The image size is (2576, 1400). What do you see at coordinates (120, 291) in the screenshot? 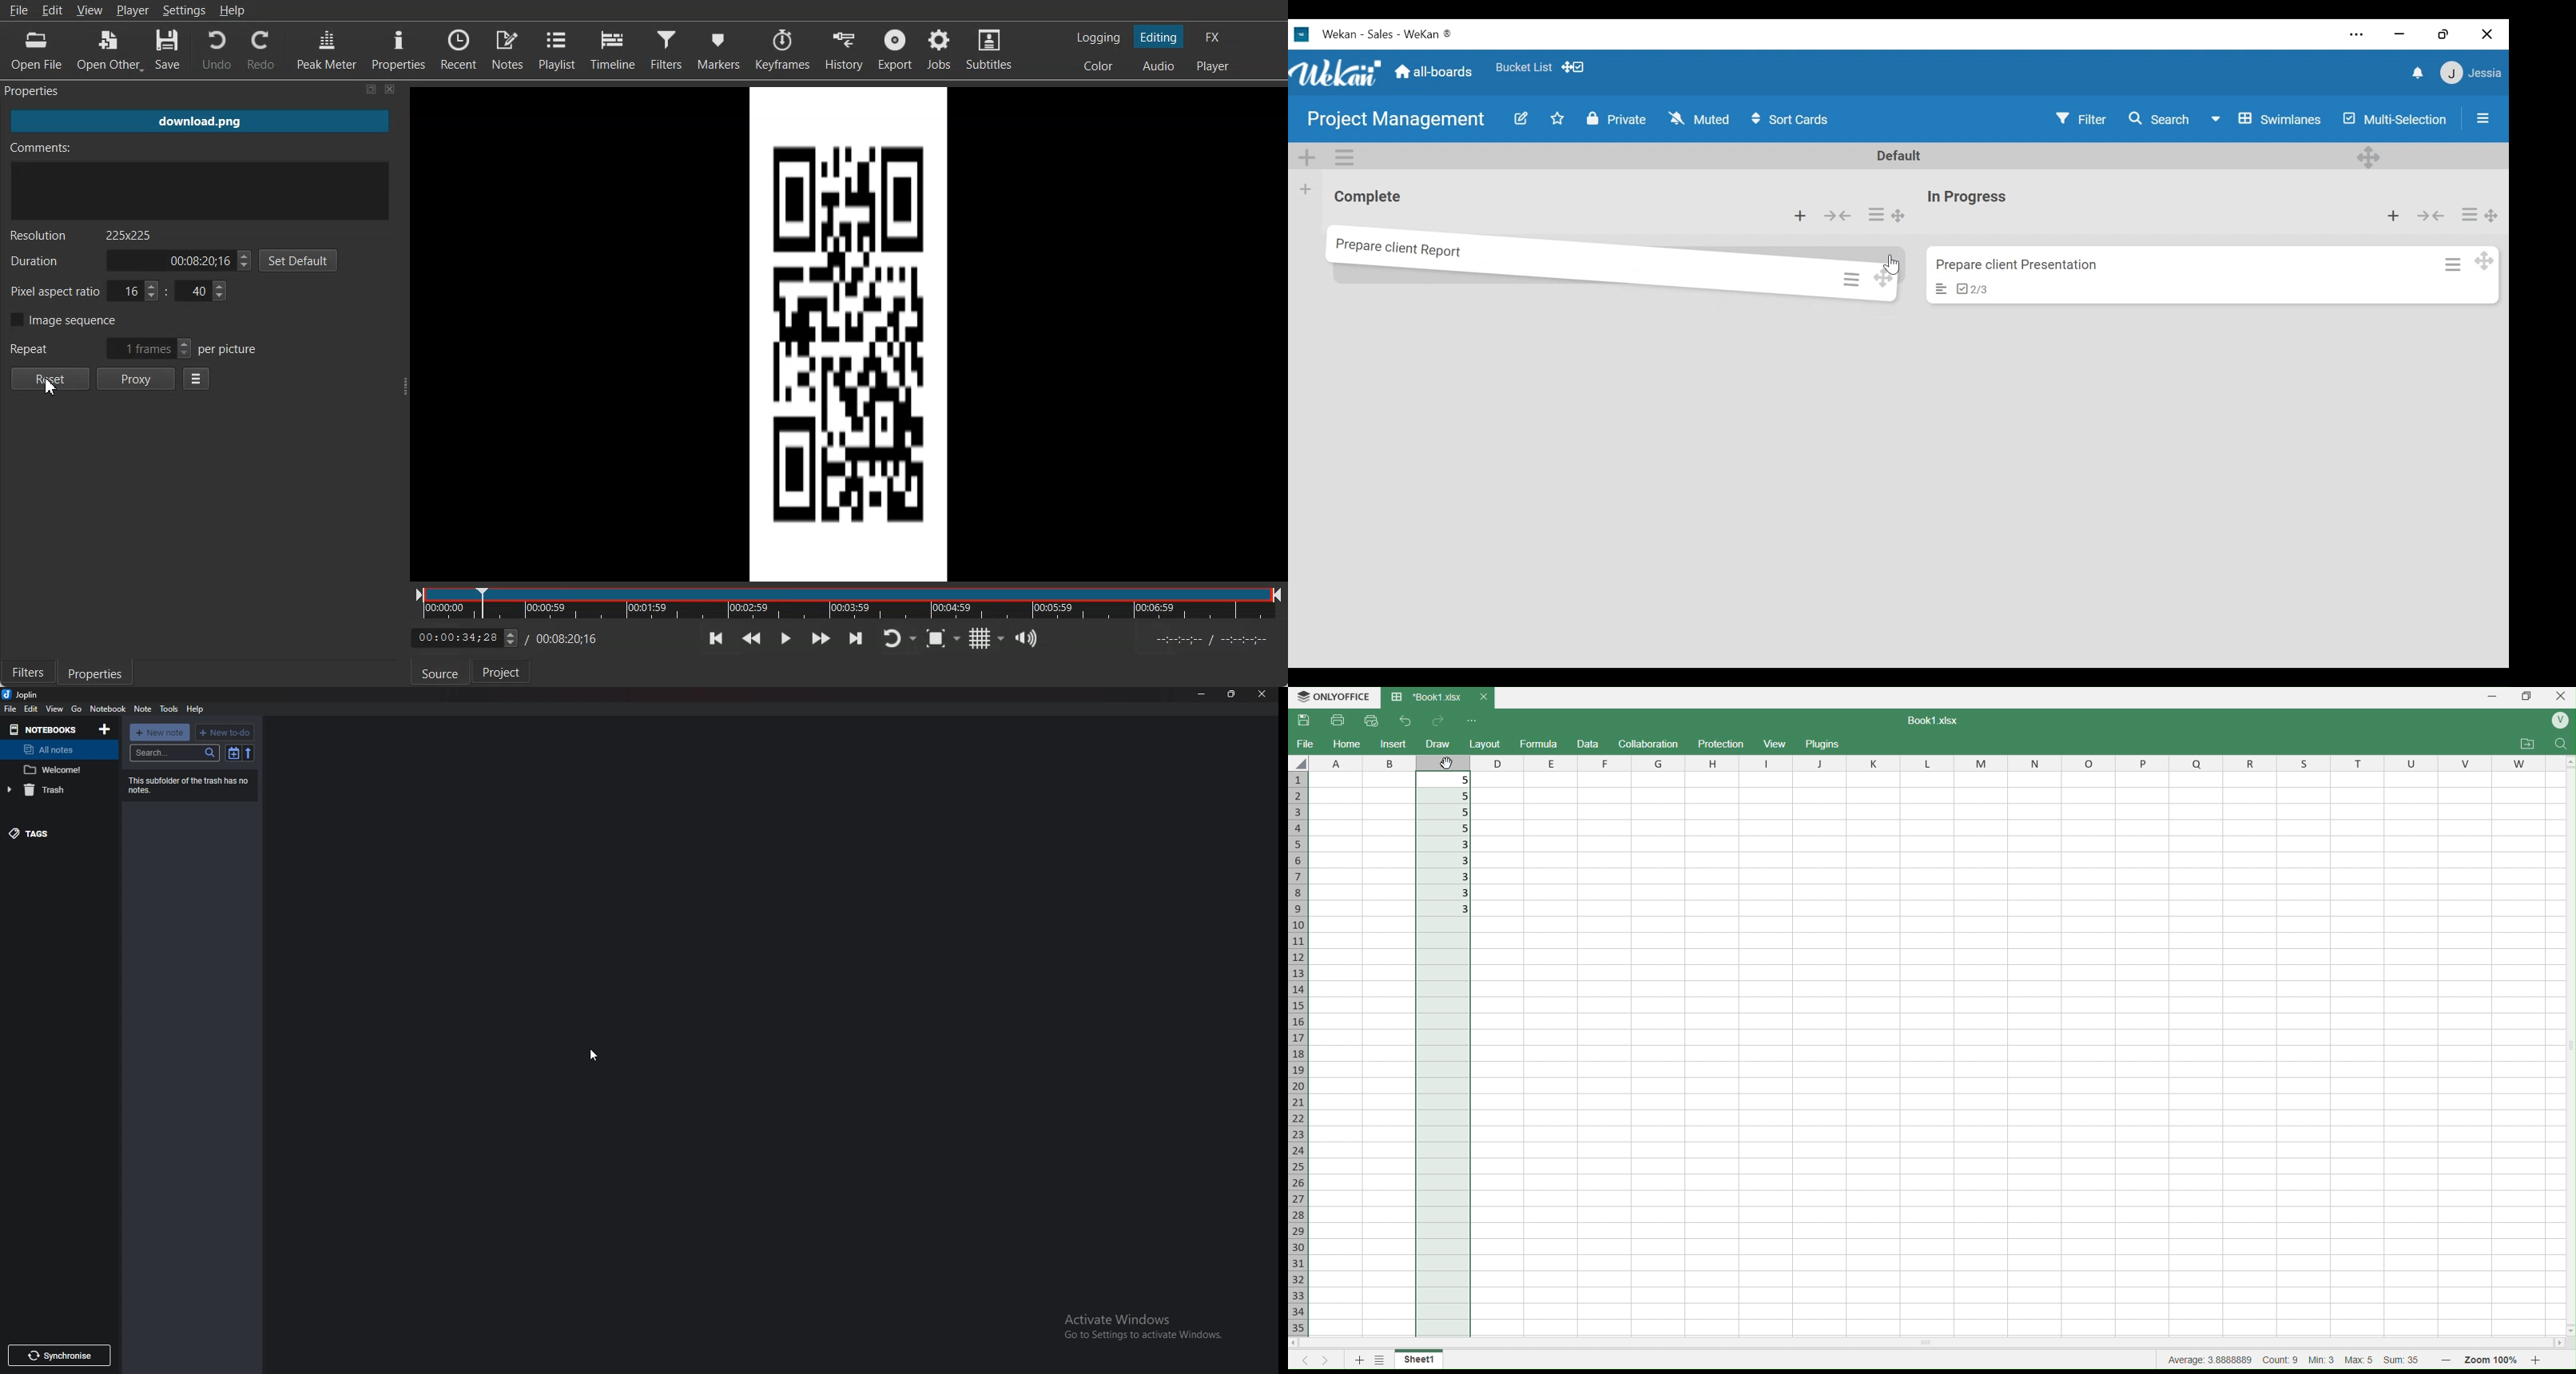
I see `Pixel aspect ratio for x & Y Co-ordinate` at bounding box center [120, 291].